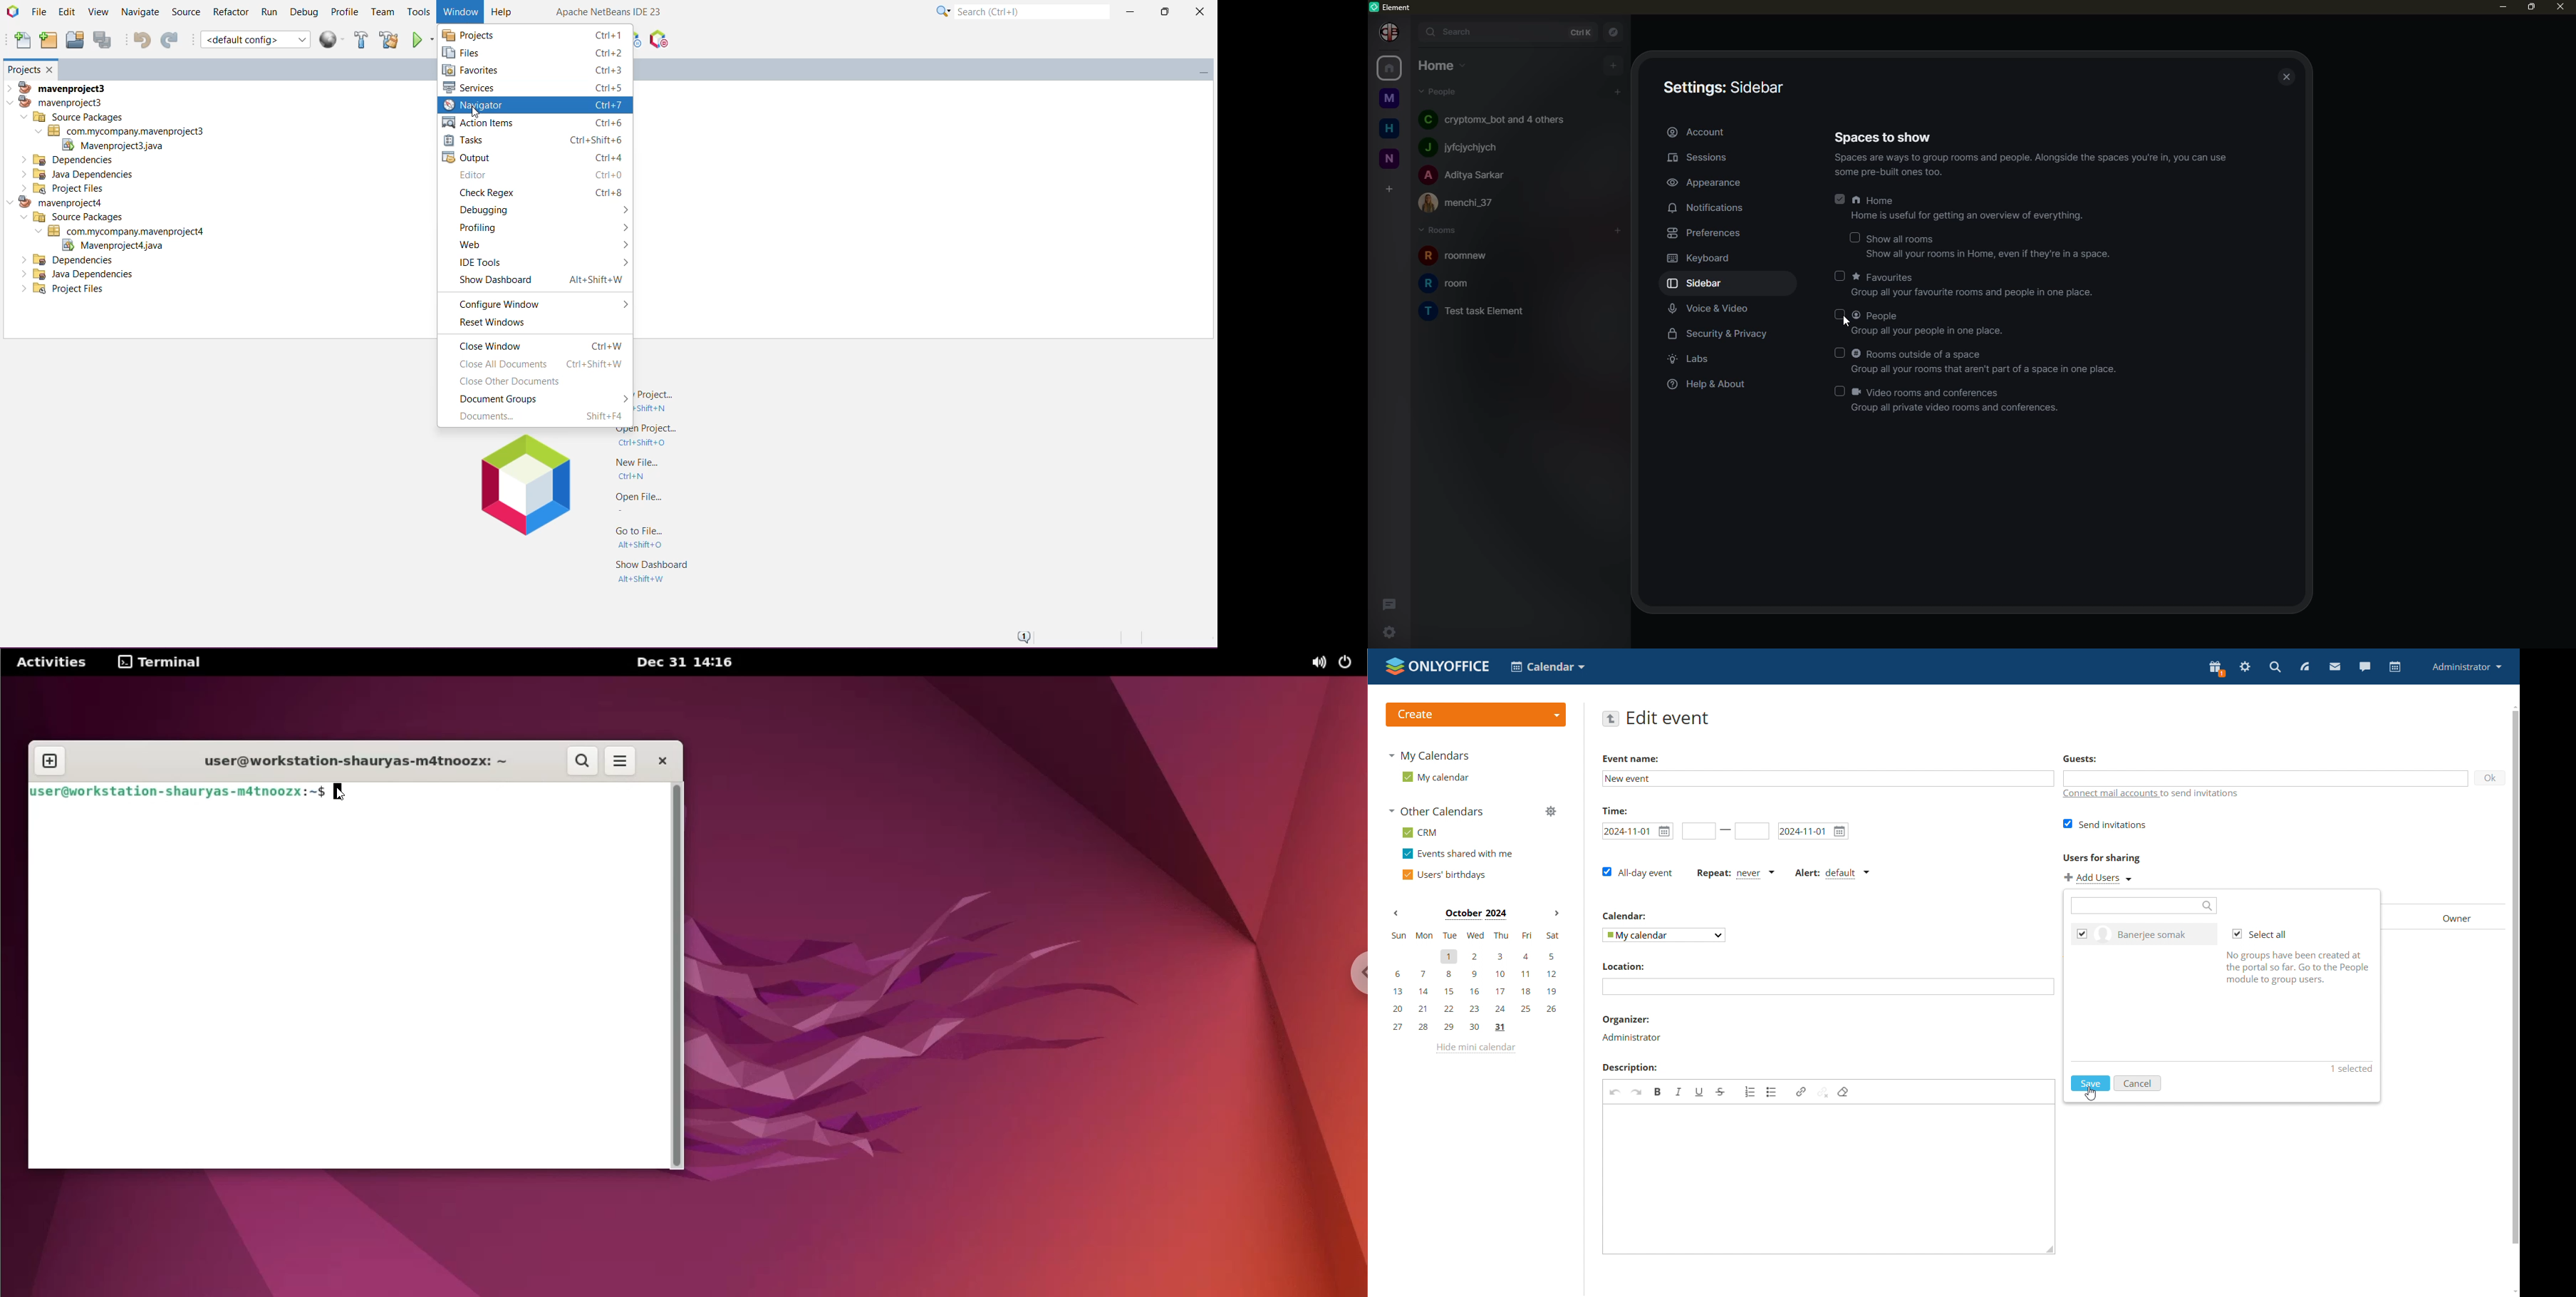 Image resolution: width=2576 pixels, height=1316 pixels. What do you see at coordinates (2137, 1083) in the screenshot?
I see `cancel` at bounding box center [2137, 1083].